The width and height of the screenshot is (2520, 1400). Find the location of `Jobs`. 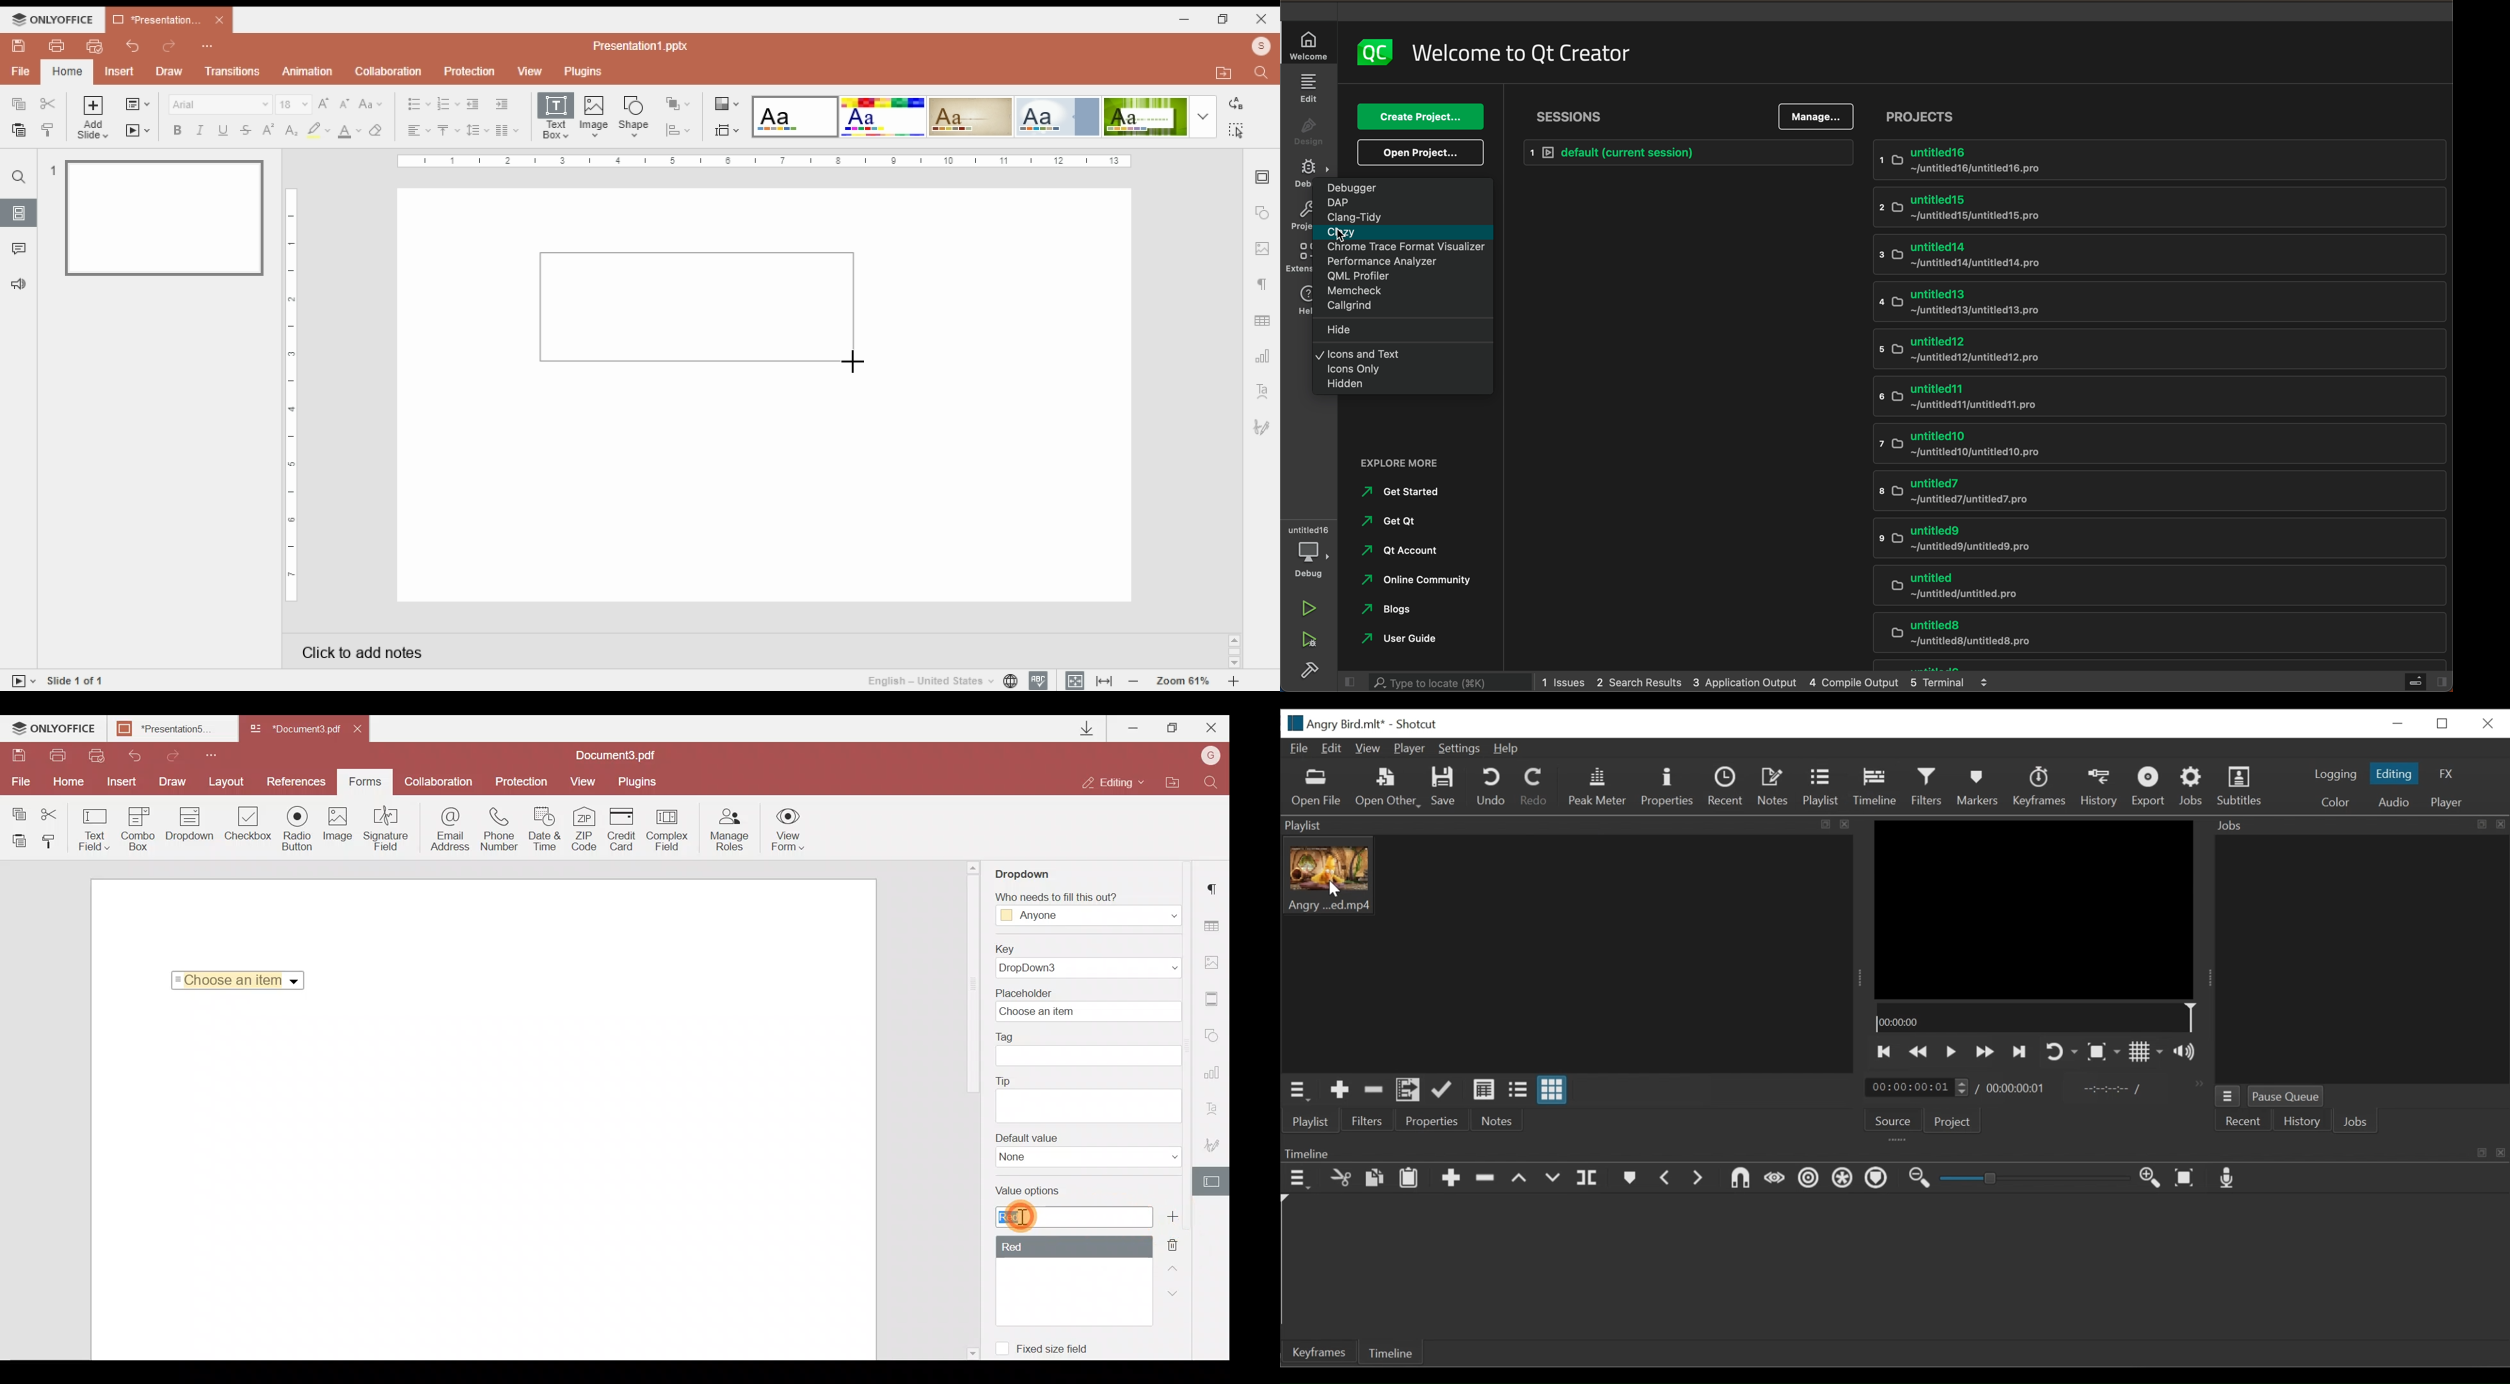

Jobs is located at coordinates (2193, 786).